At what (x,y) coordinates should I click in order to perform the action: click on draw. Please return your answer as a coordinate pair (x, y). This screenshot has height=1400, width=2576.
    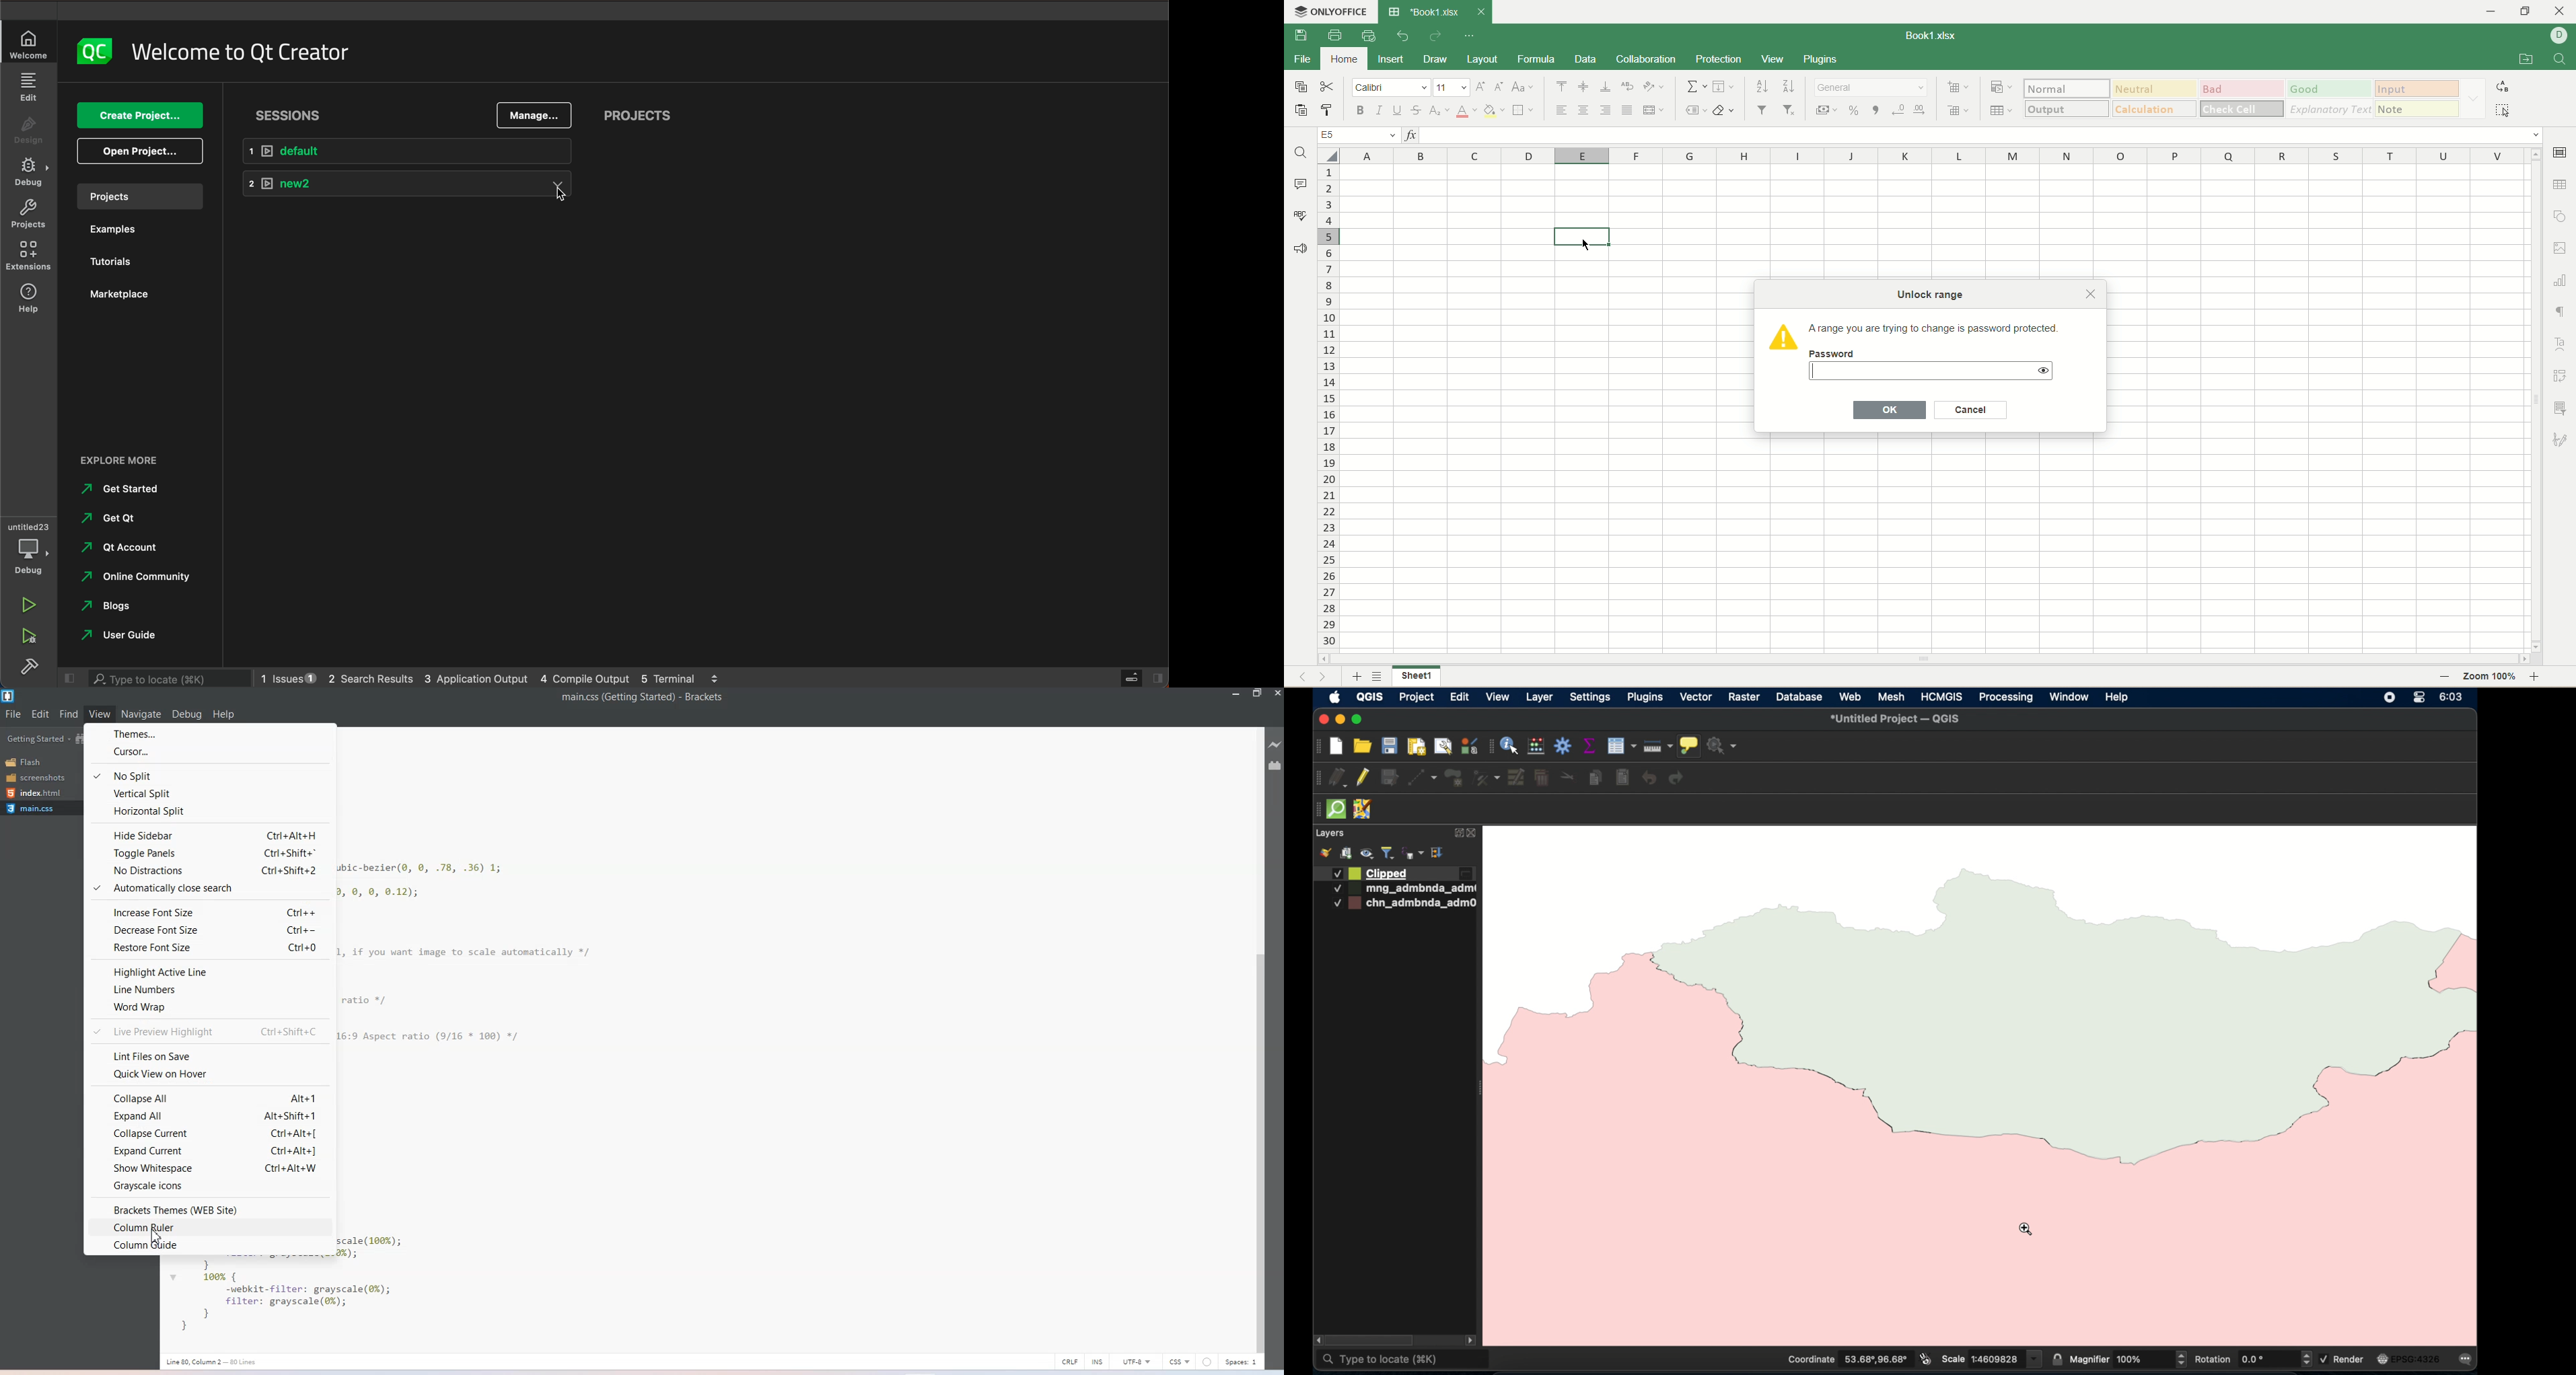
    Looking at the image, I should click on (1439, 60).